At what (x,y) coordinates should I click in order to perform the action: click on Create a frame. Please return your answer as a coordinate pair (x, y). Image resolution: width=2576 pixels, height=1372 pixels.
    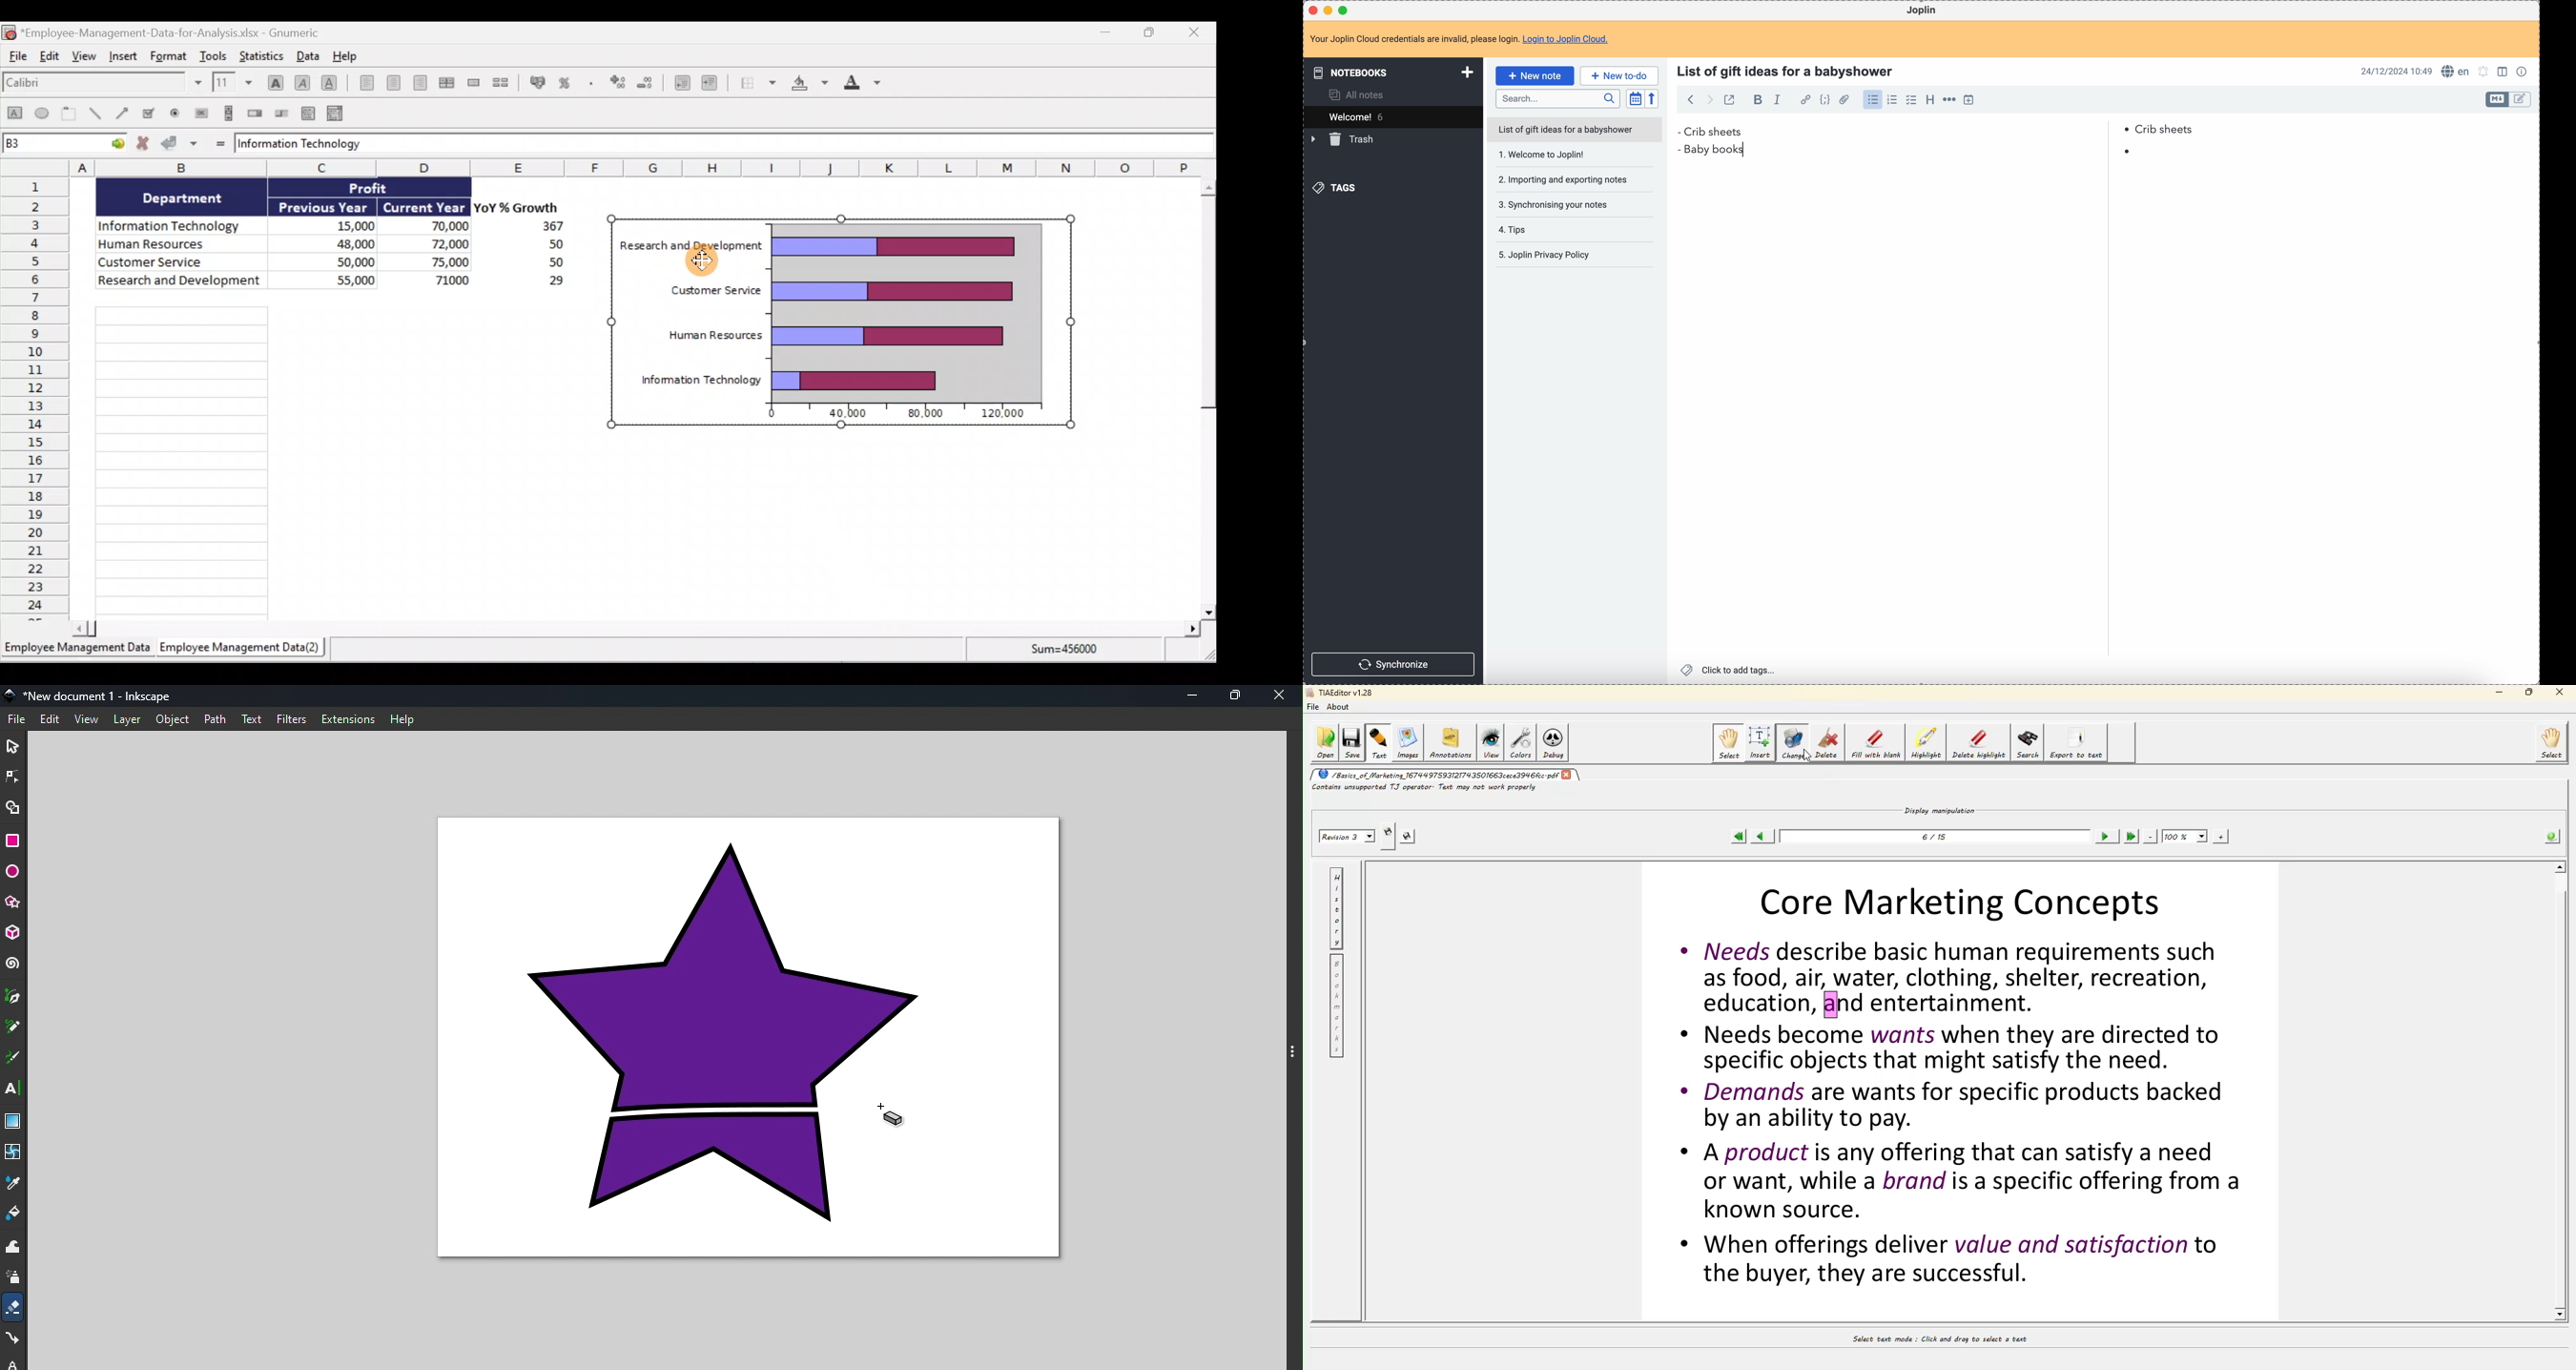
    Looking at the image, I should click on (69, 113).